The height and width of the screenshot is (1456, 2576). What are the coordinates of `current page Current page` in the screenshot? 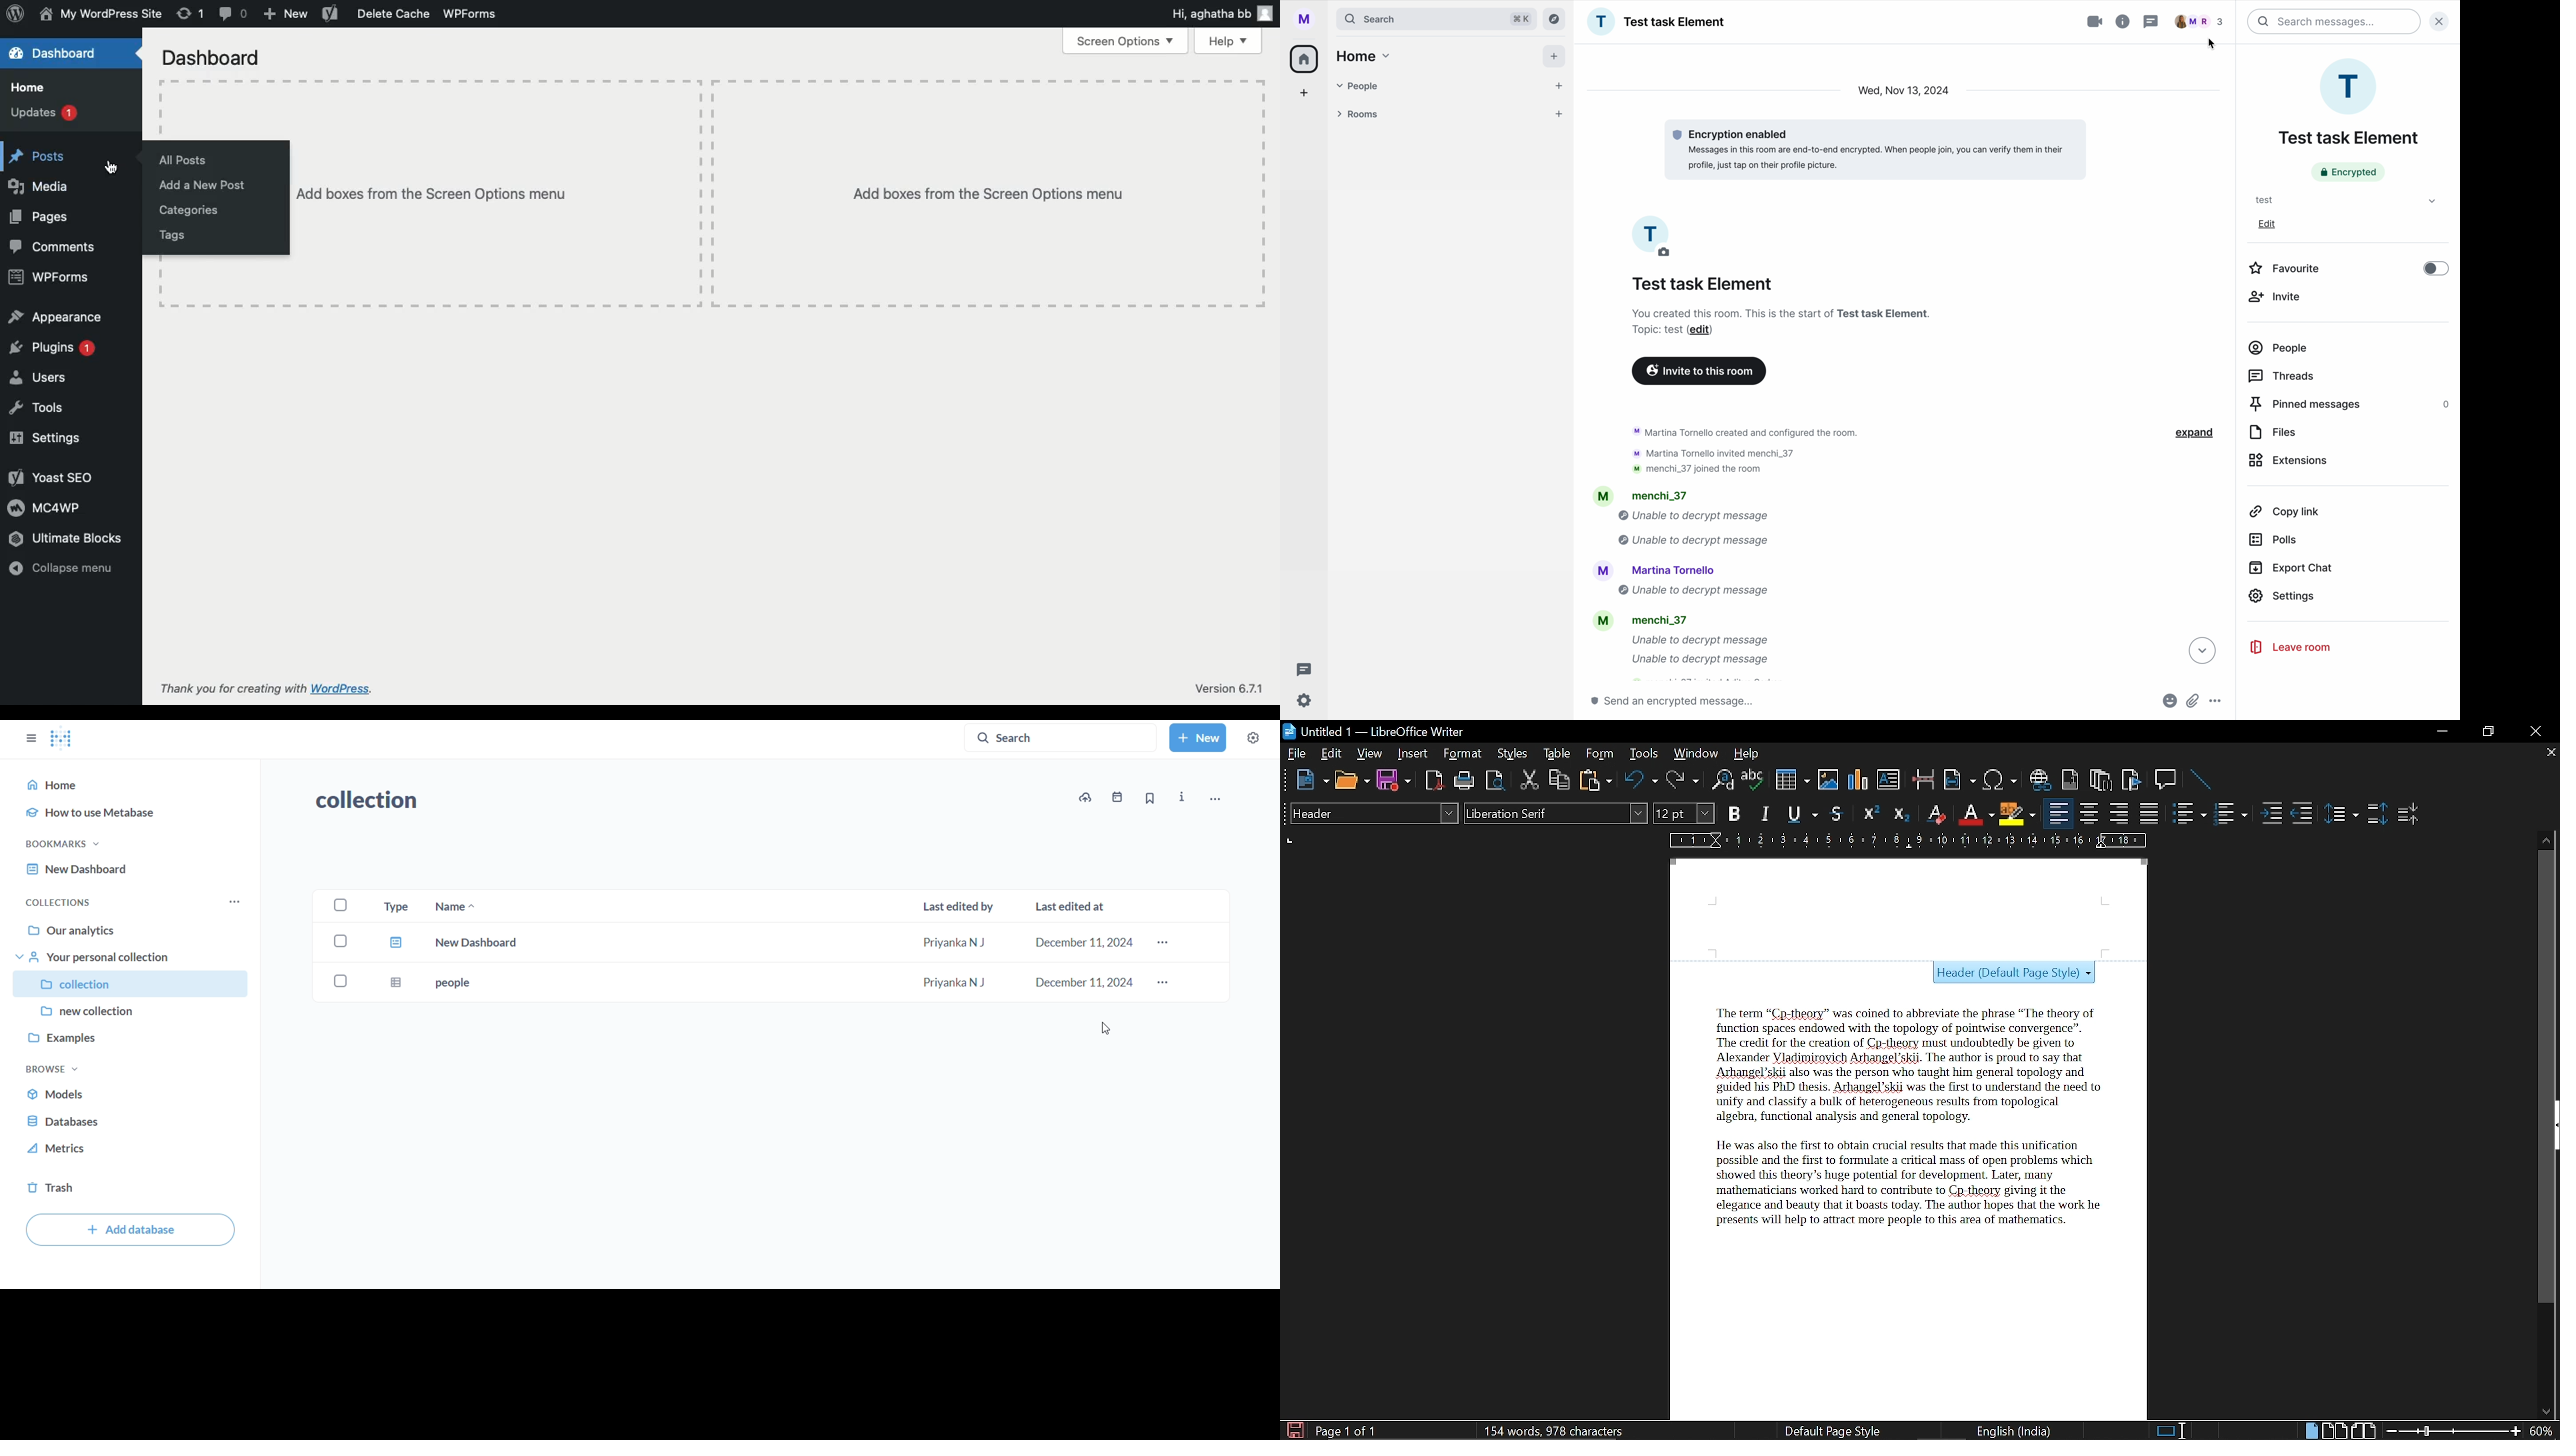 It's located at (1345, 1430).